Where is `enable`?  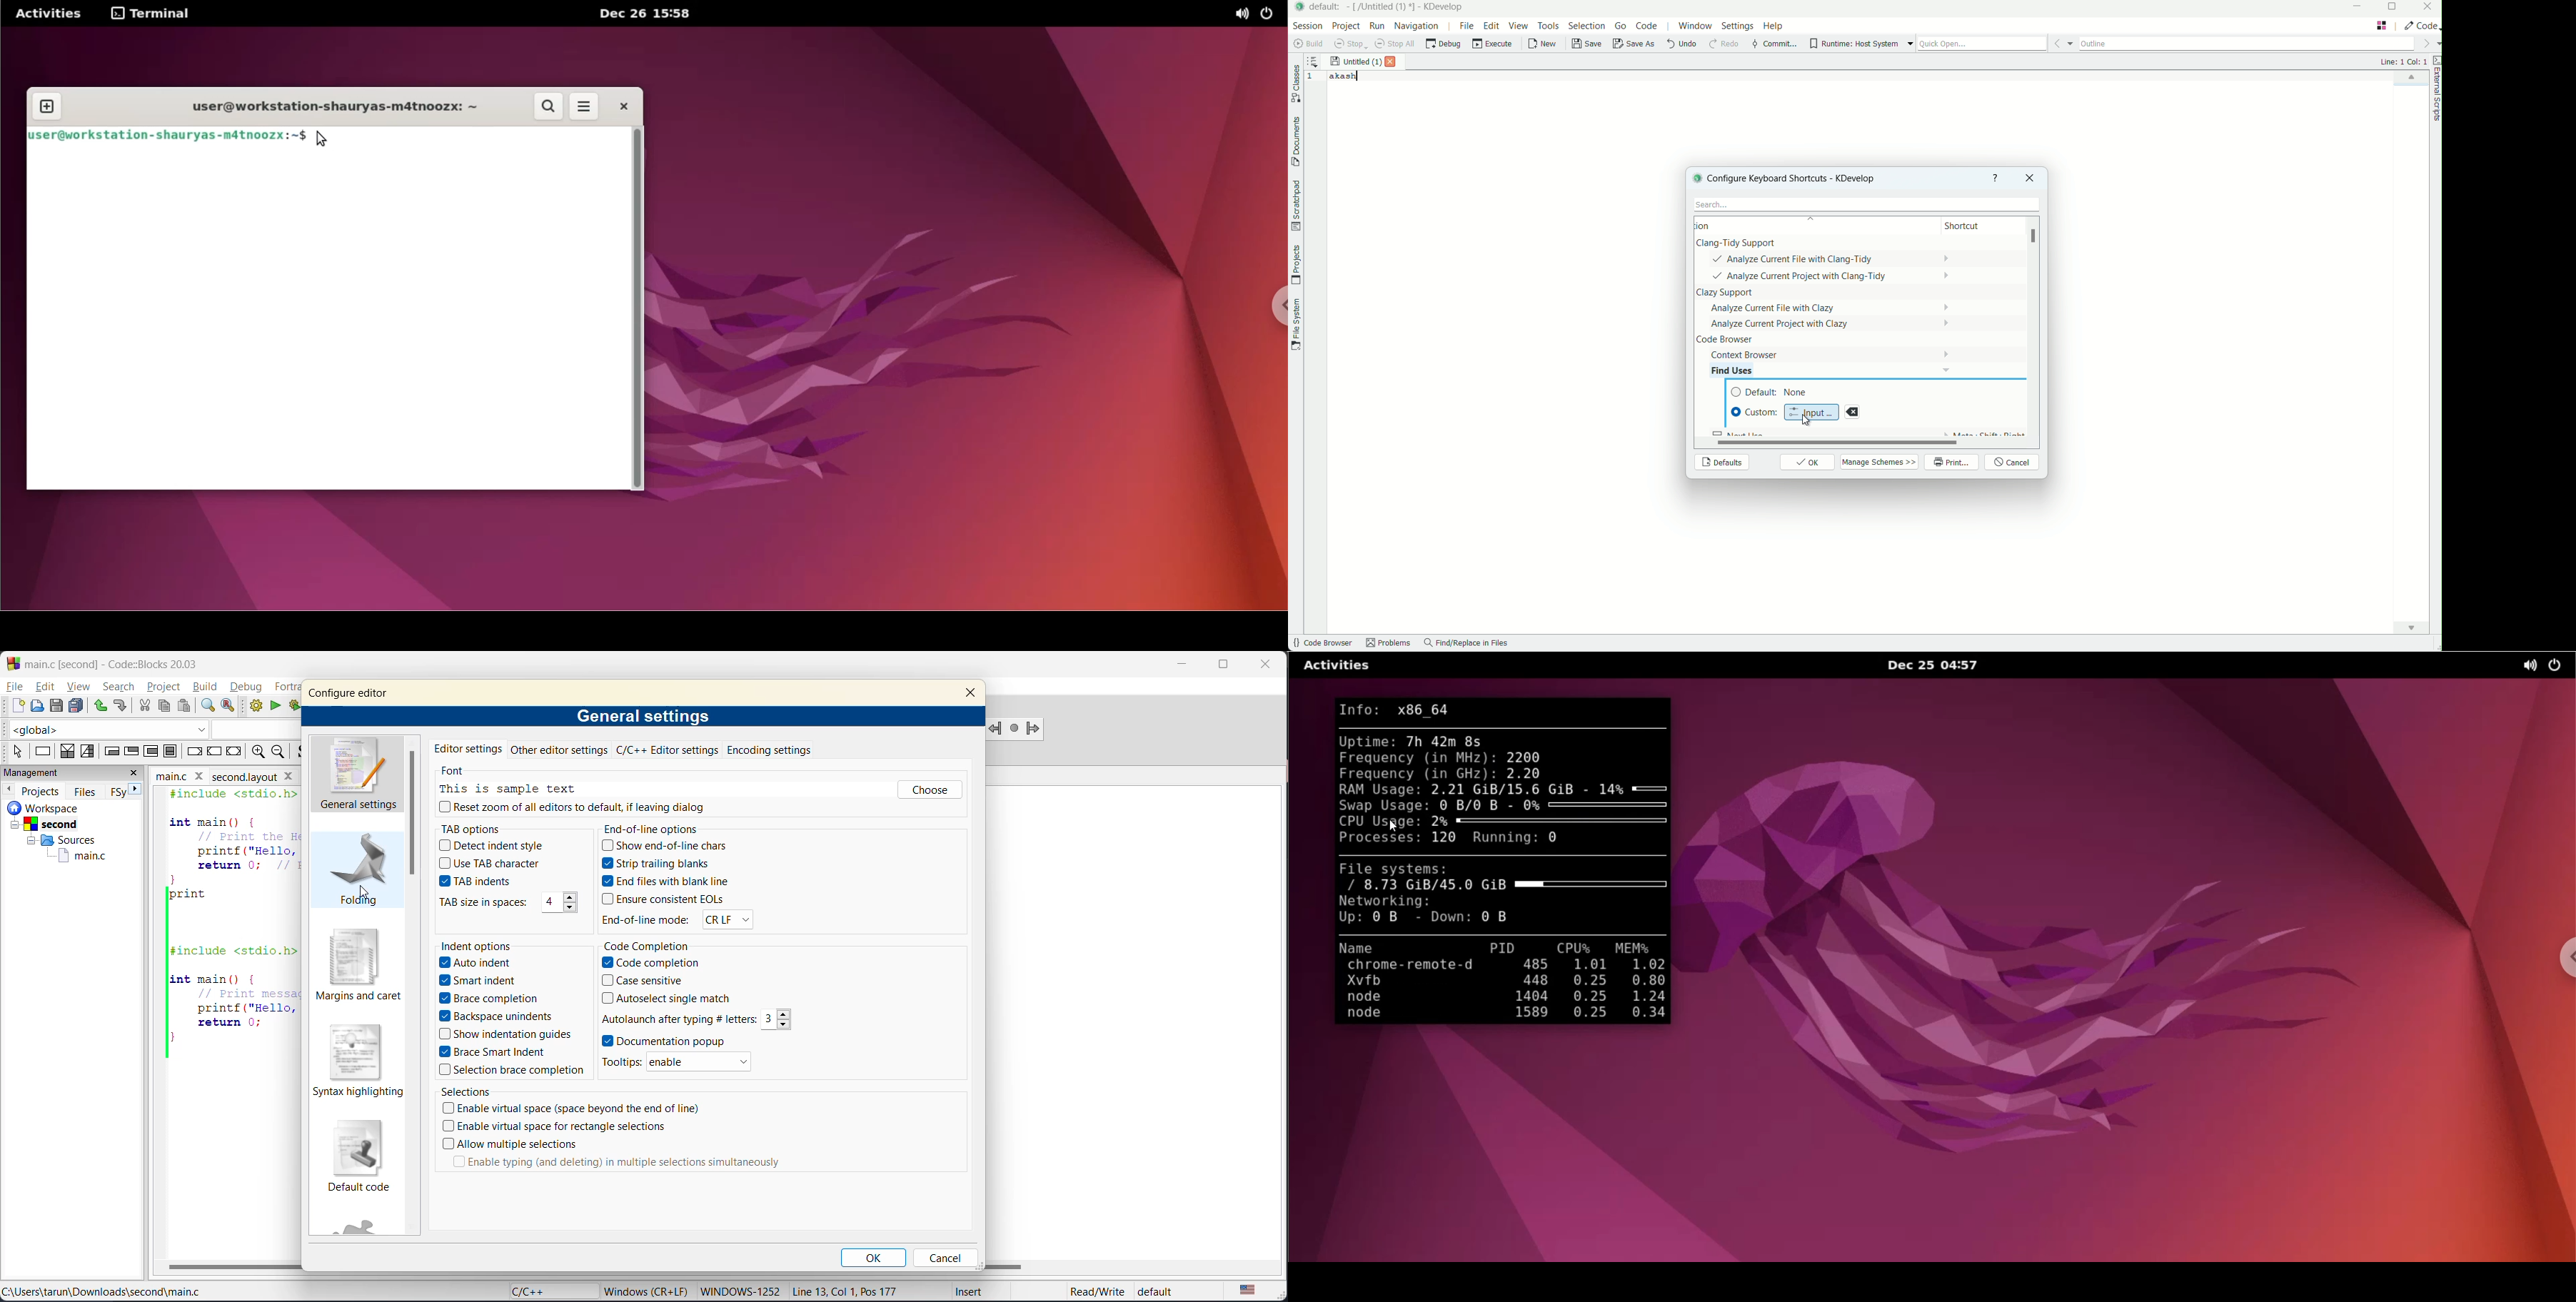 enable is located at coordinates (709, 1061).